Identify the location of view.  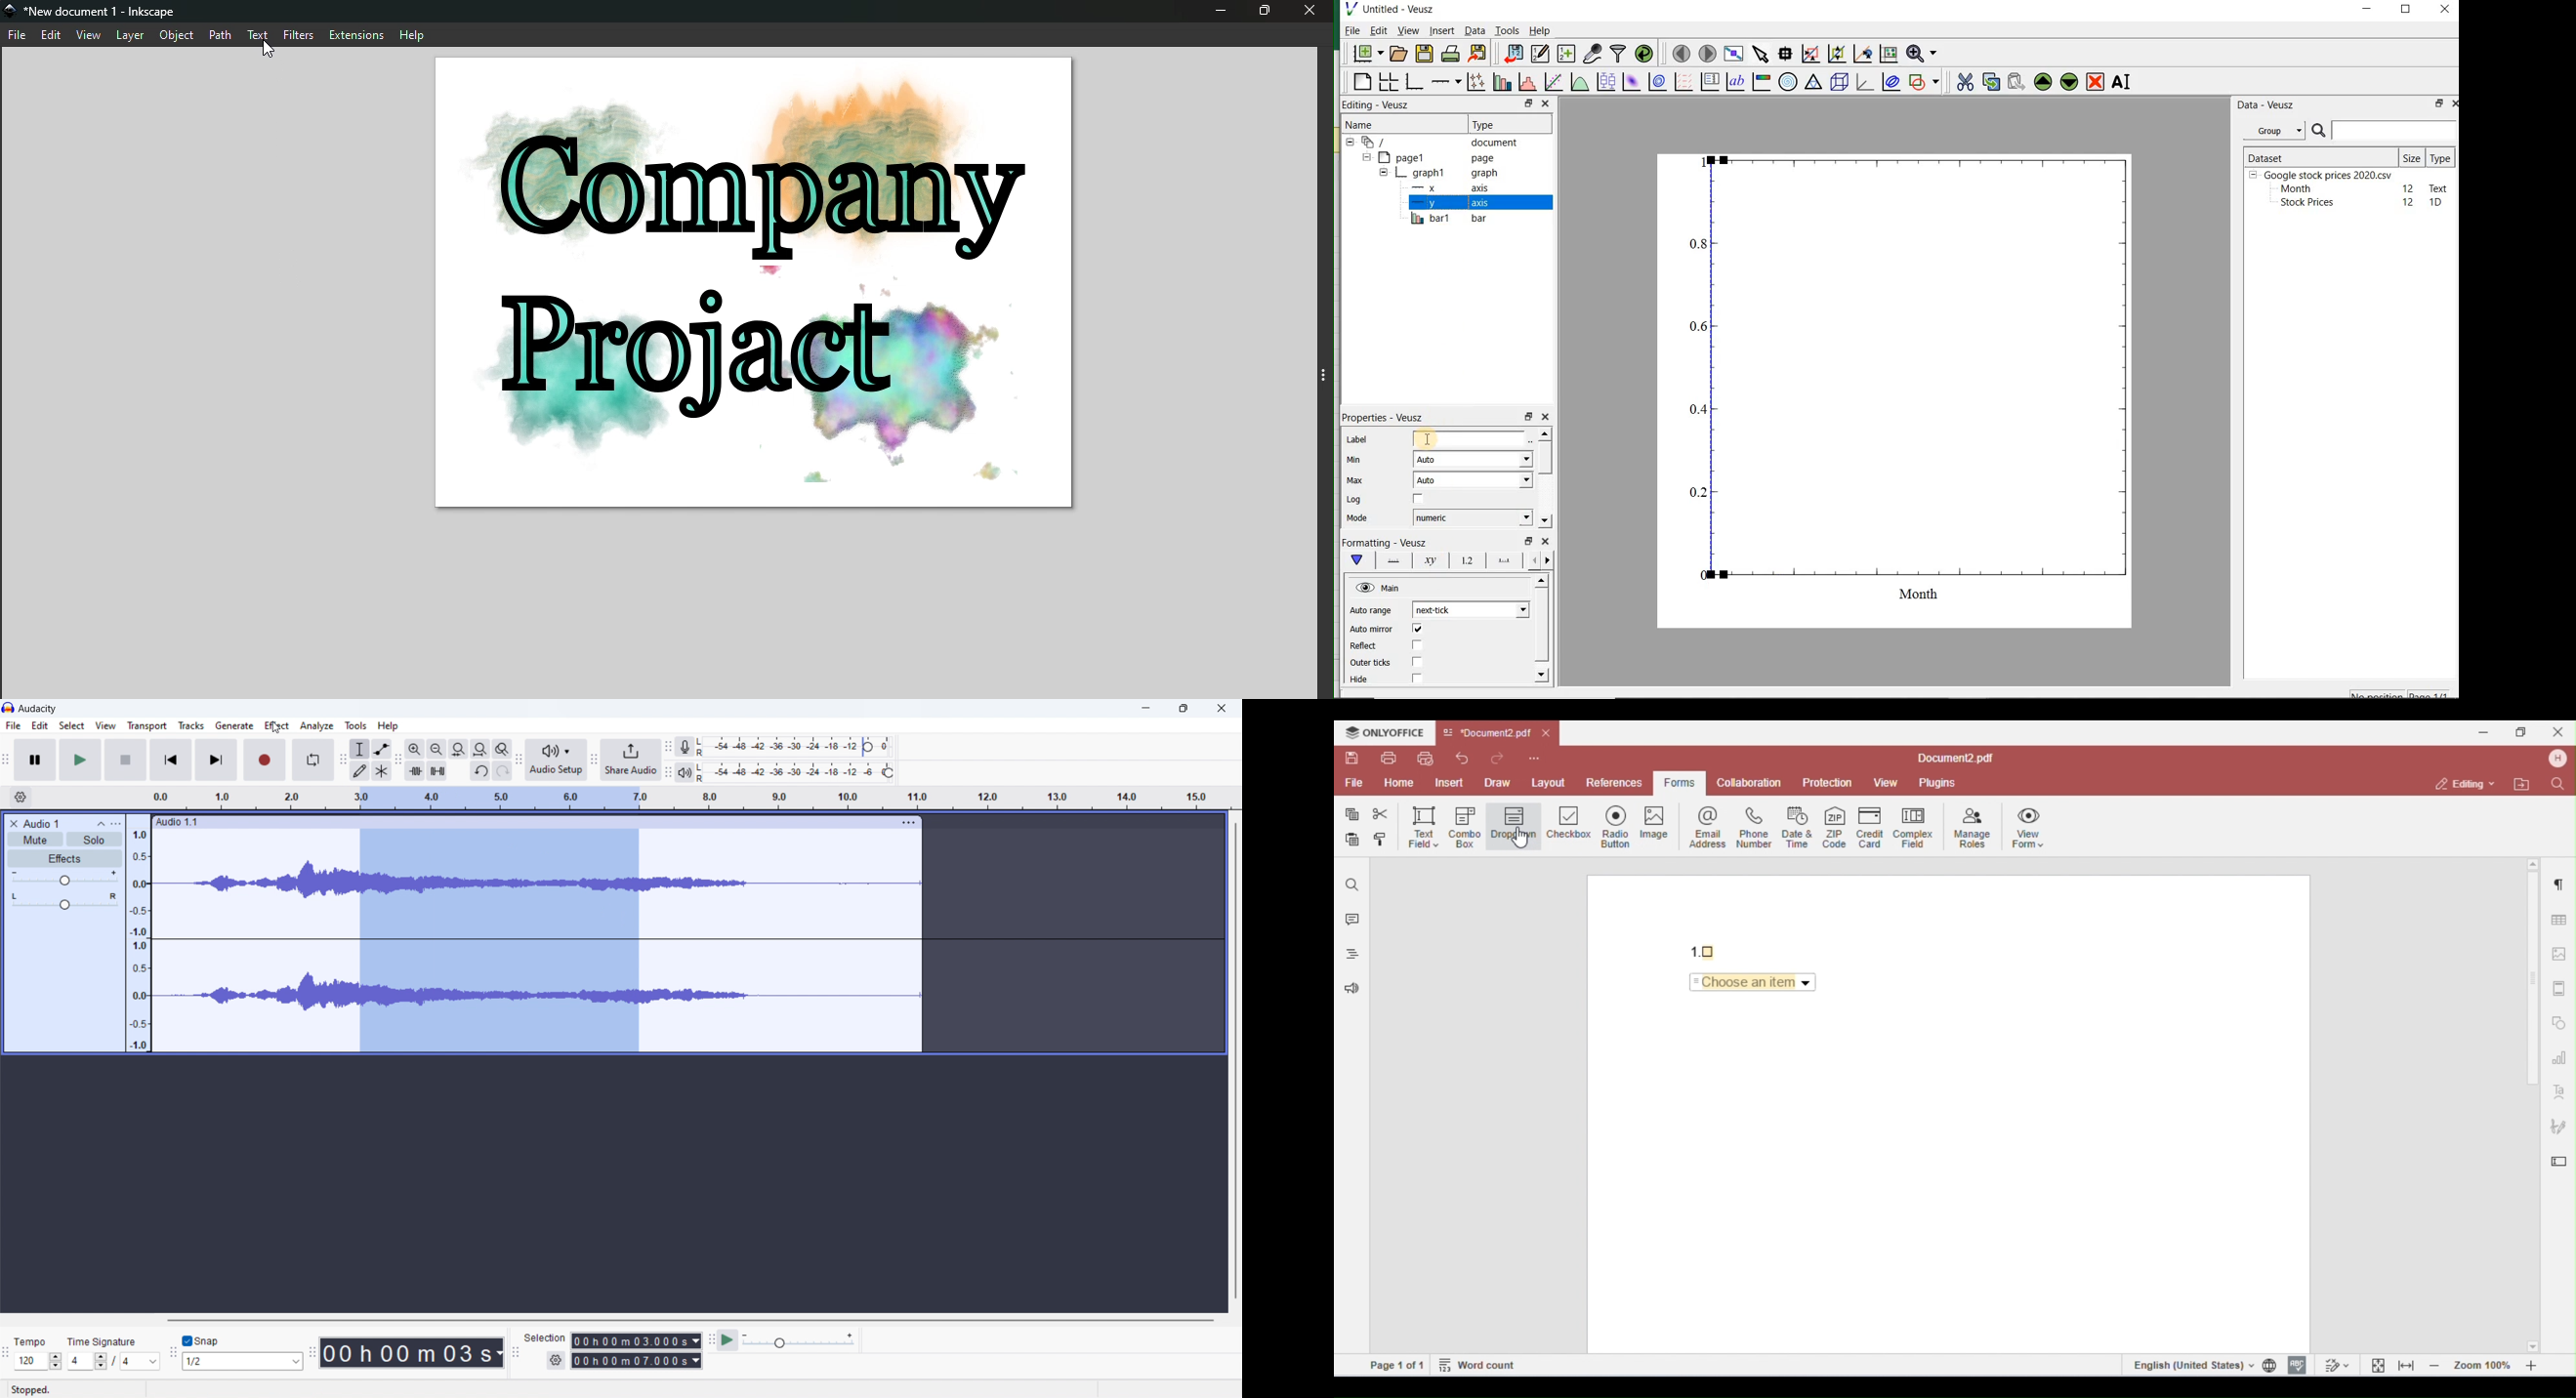
(90, 36).